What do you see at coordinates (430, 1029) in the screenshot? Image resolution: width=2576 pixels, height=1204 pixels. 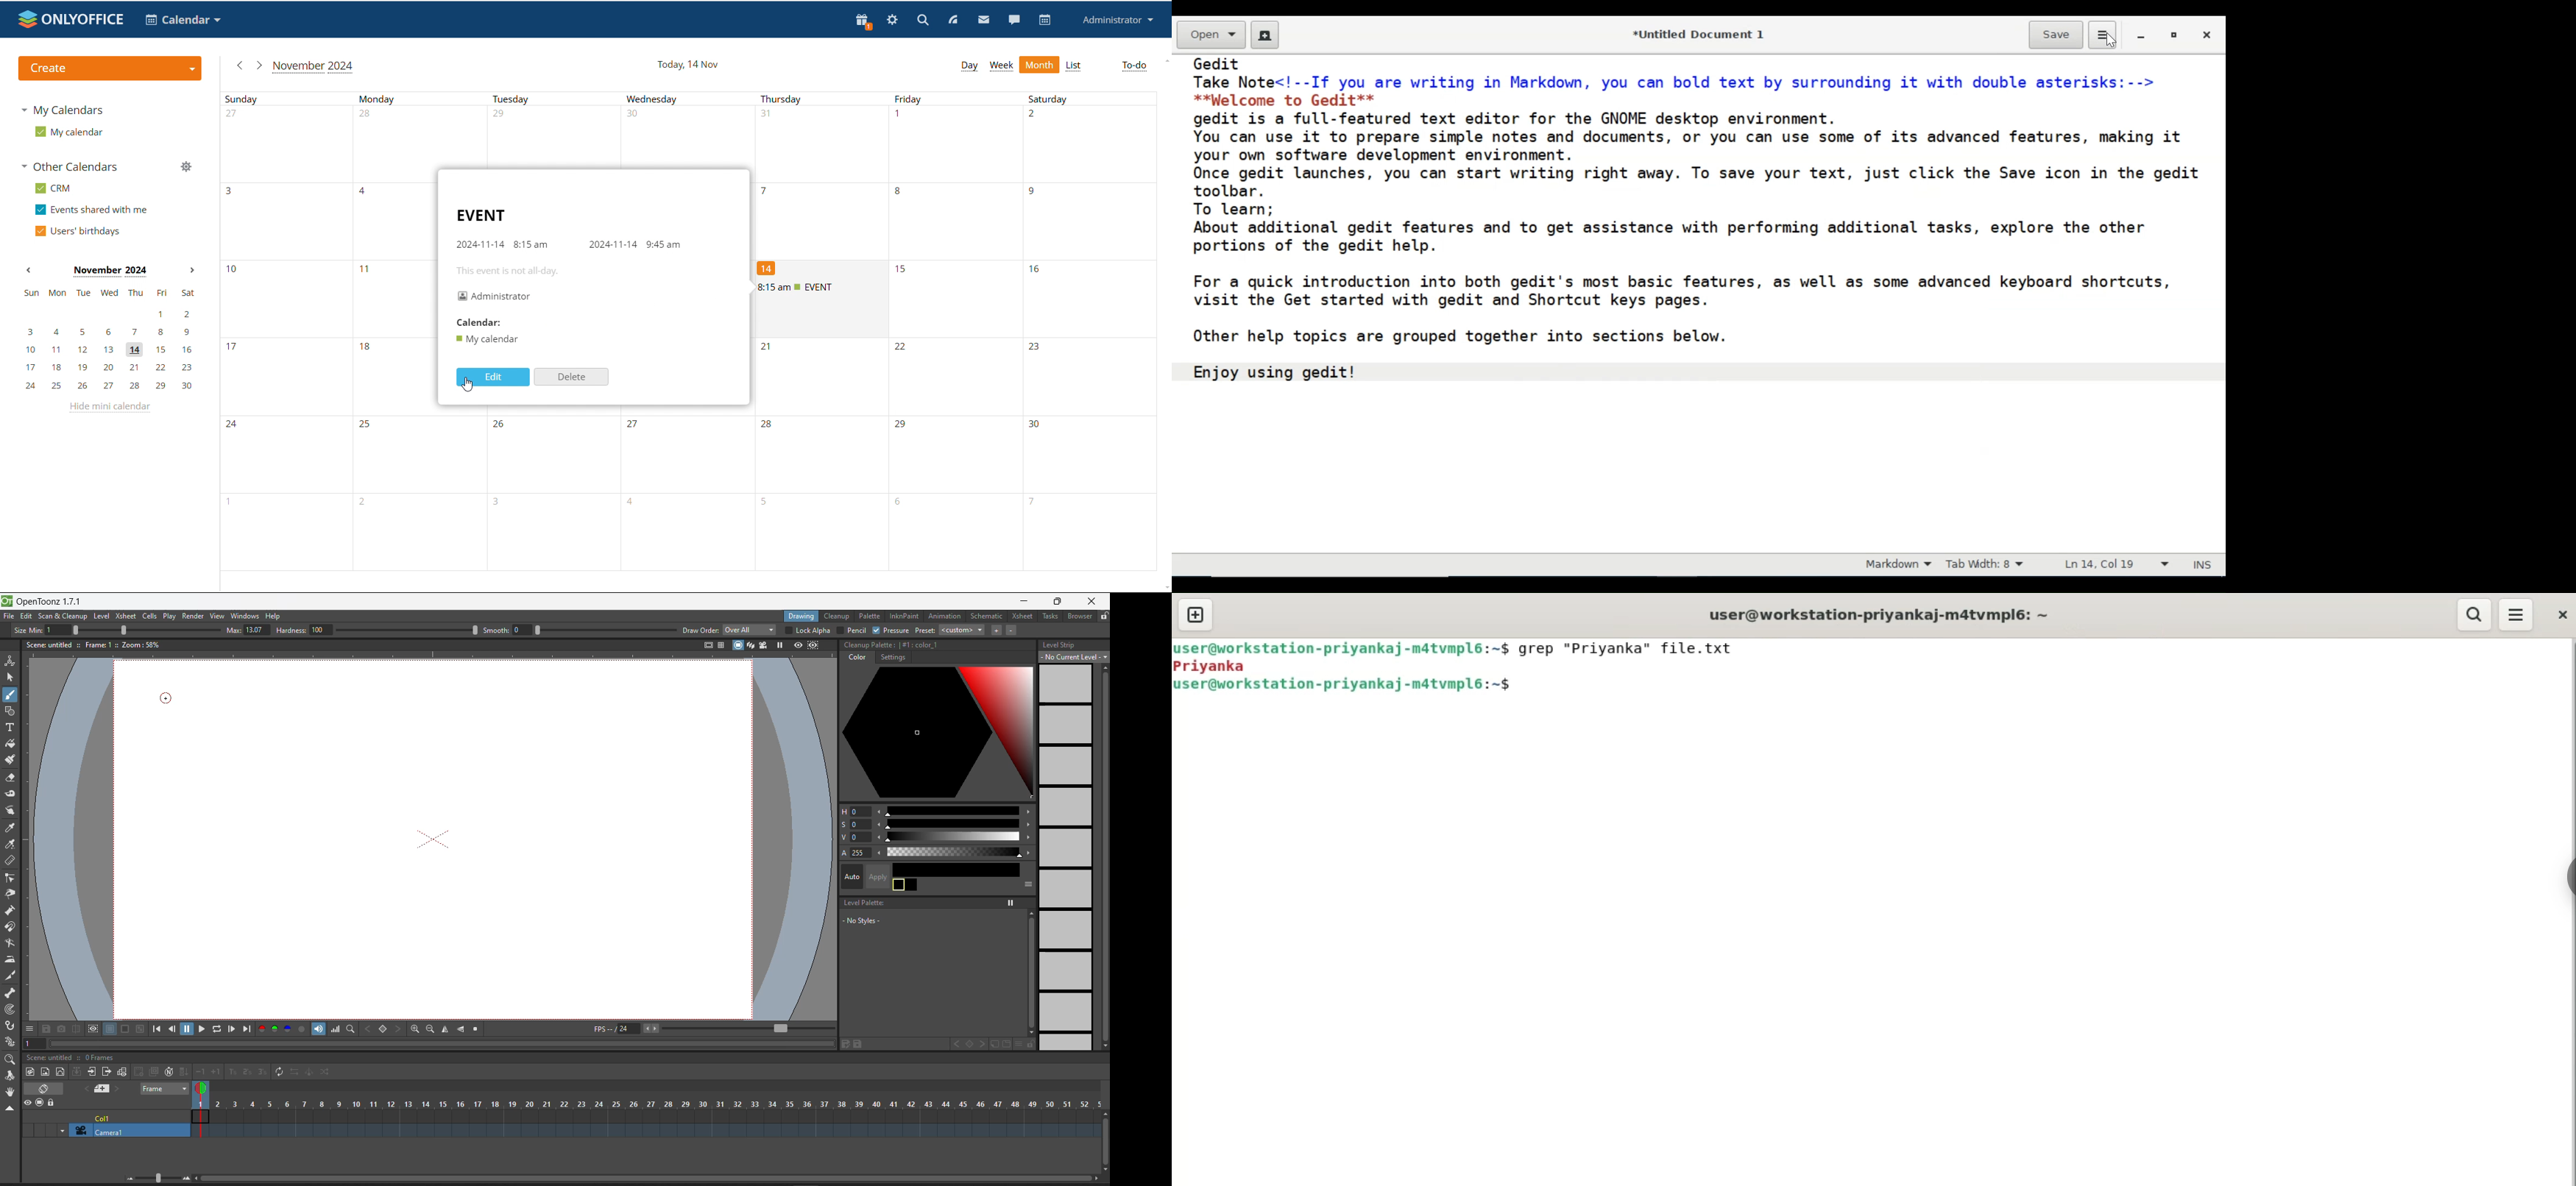 I see `zoom out` at bounding box center [430, 1029].